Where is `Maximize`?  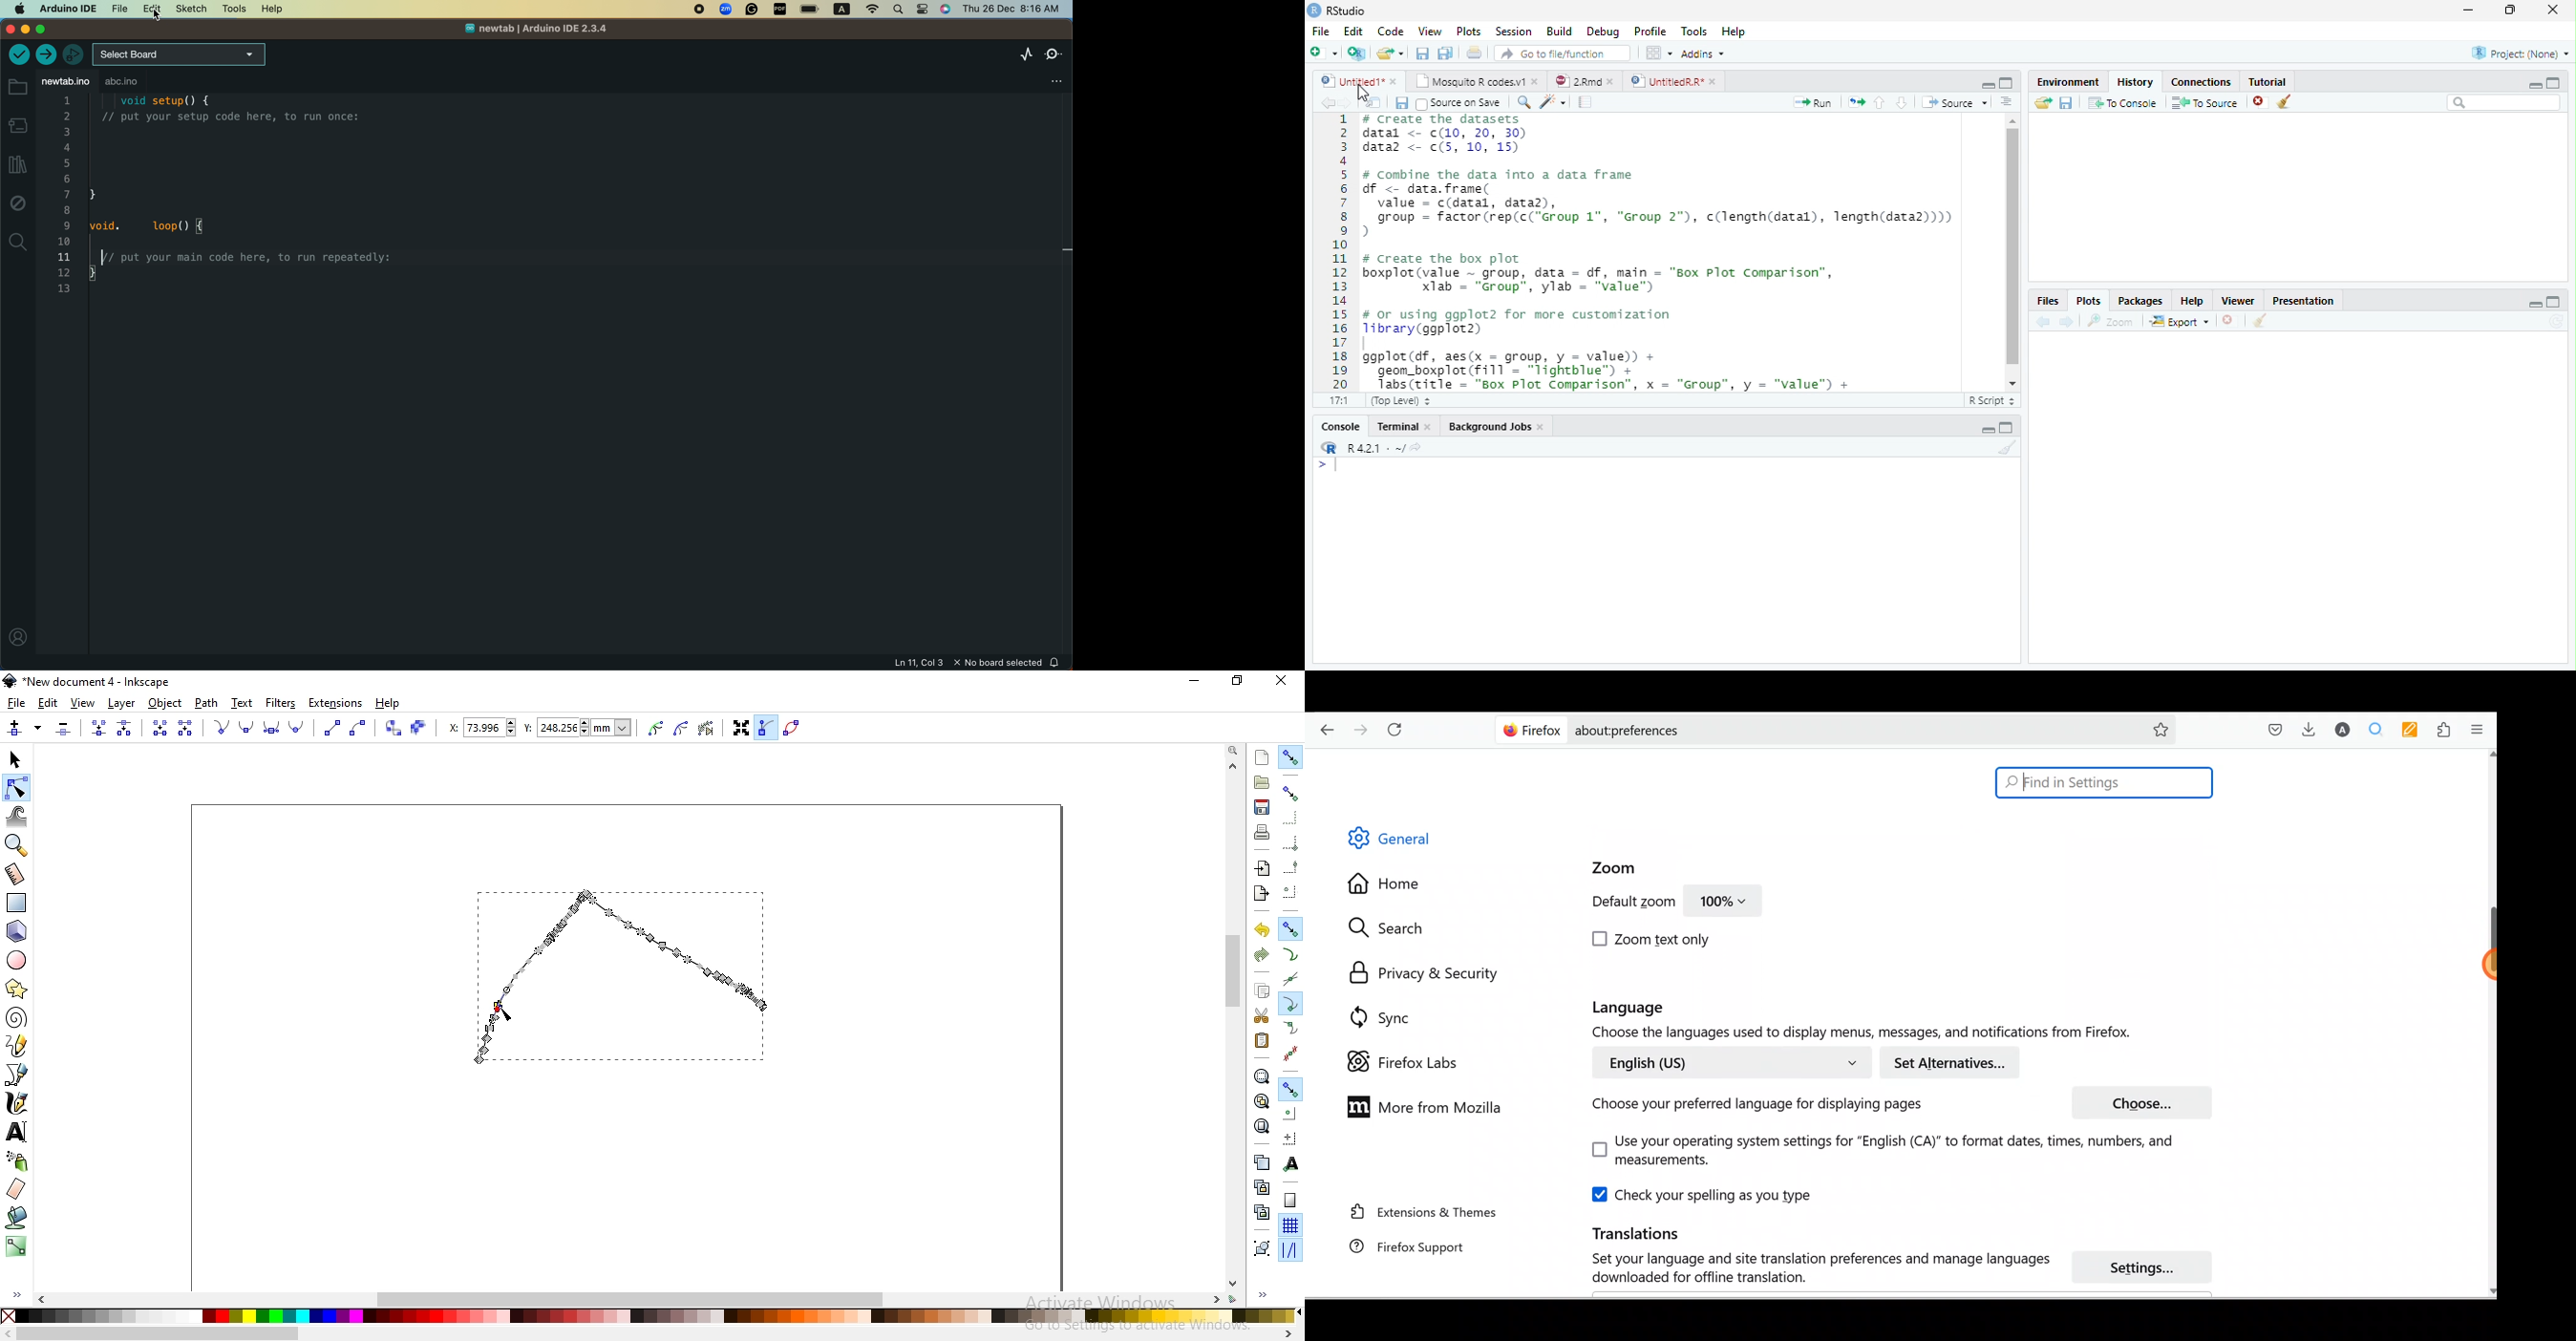 Maximize is located at coordinates (2554, 83).